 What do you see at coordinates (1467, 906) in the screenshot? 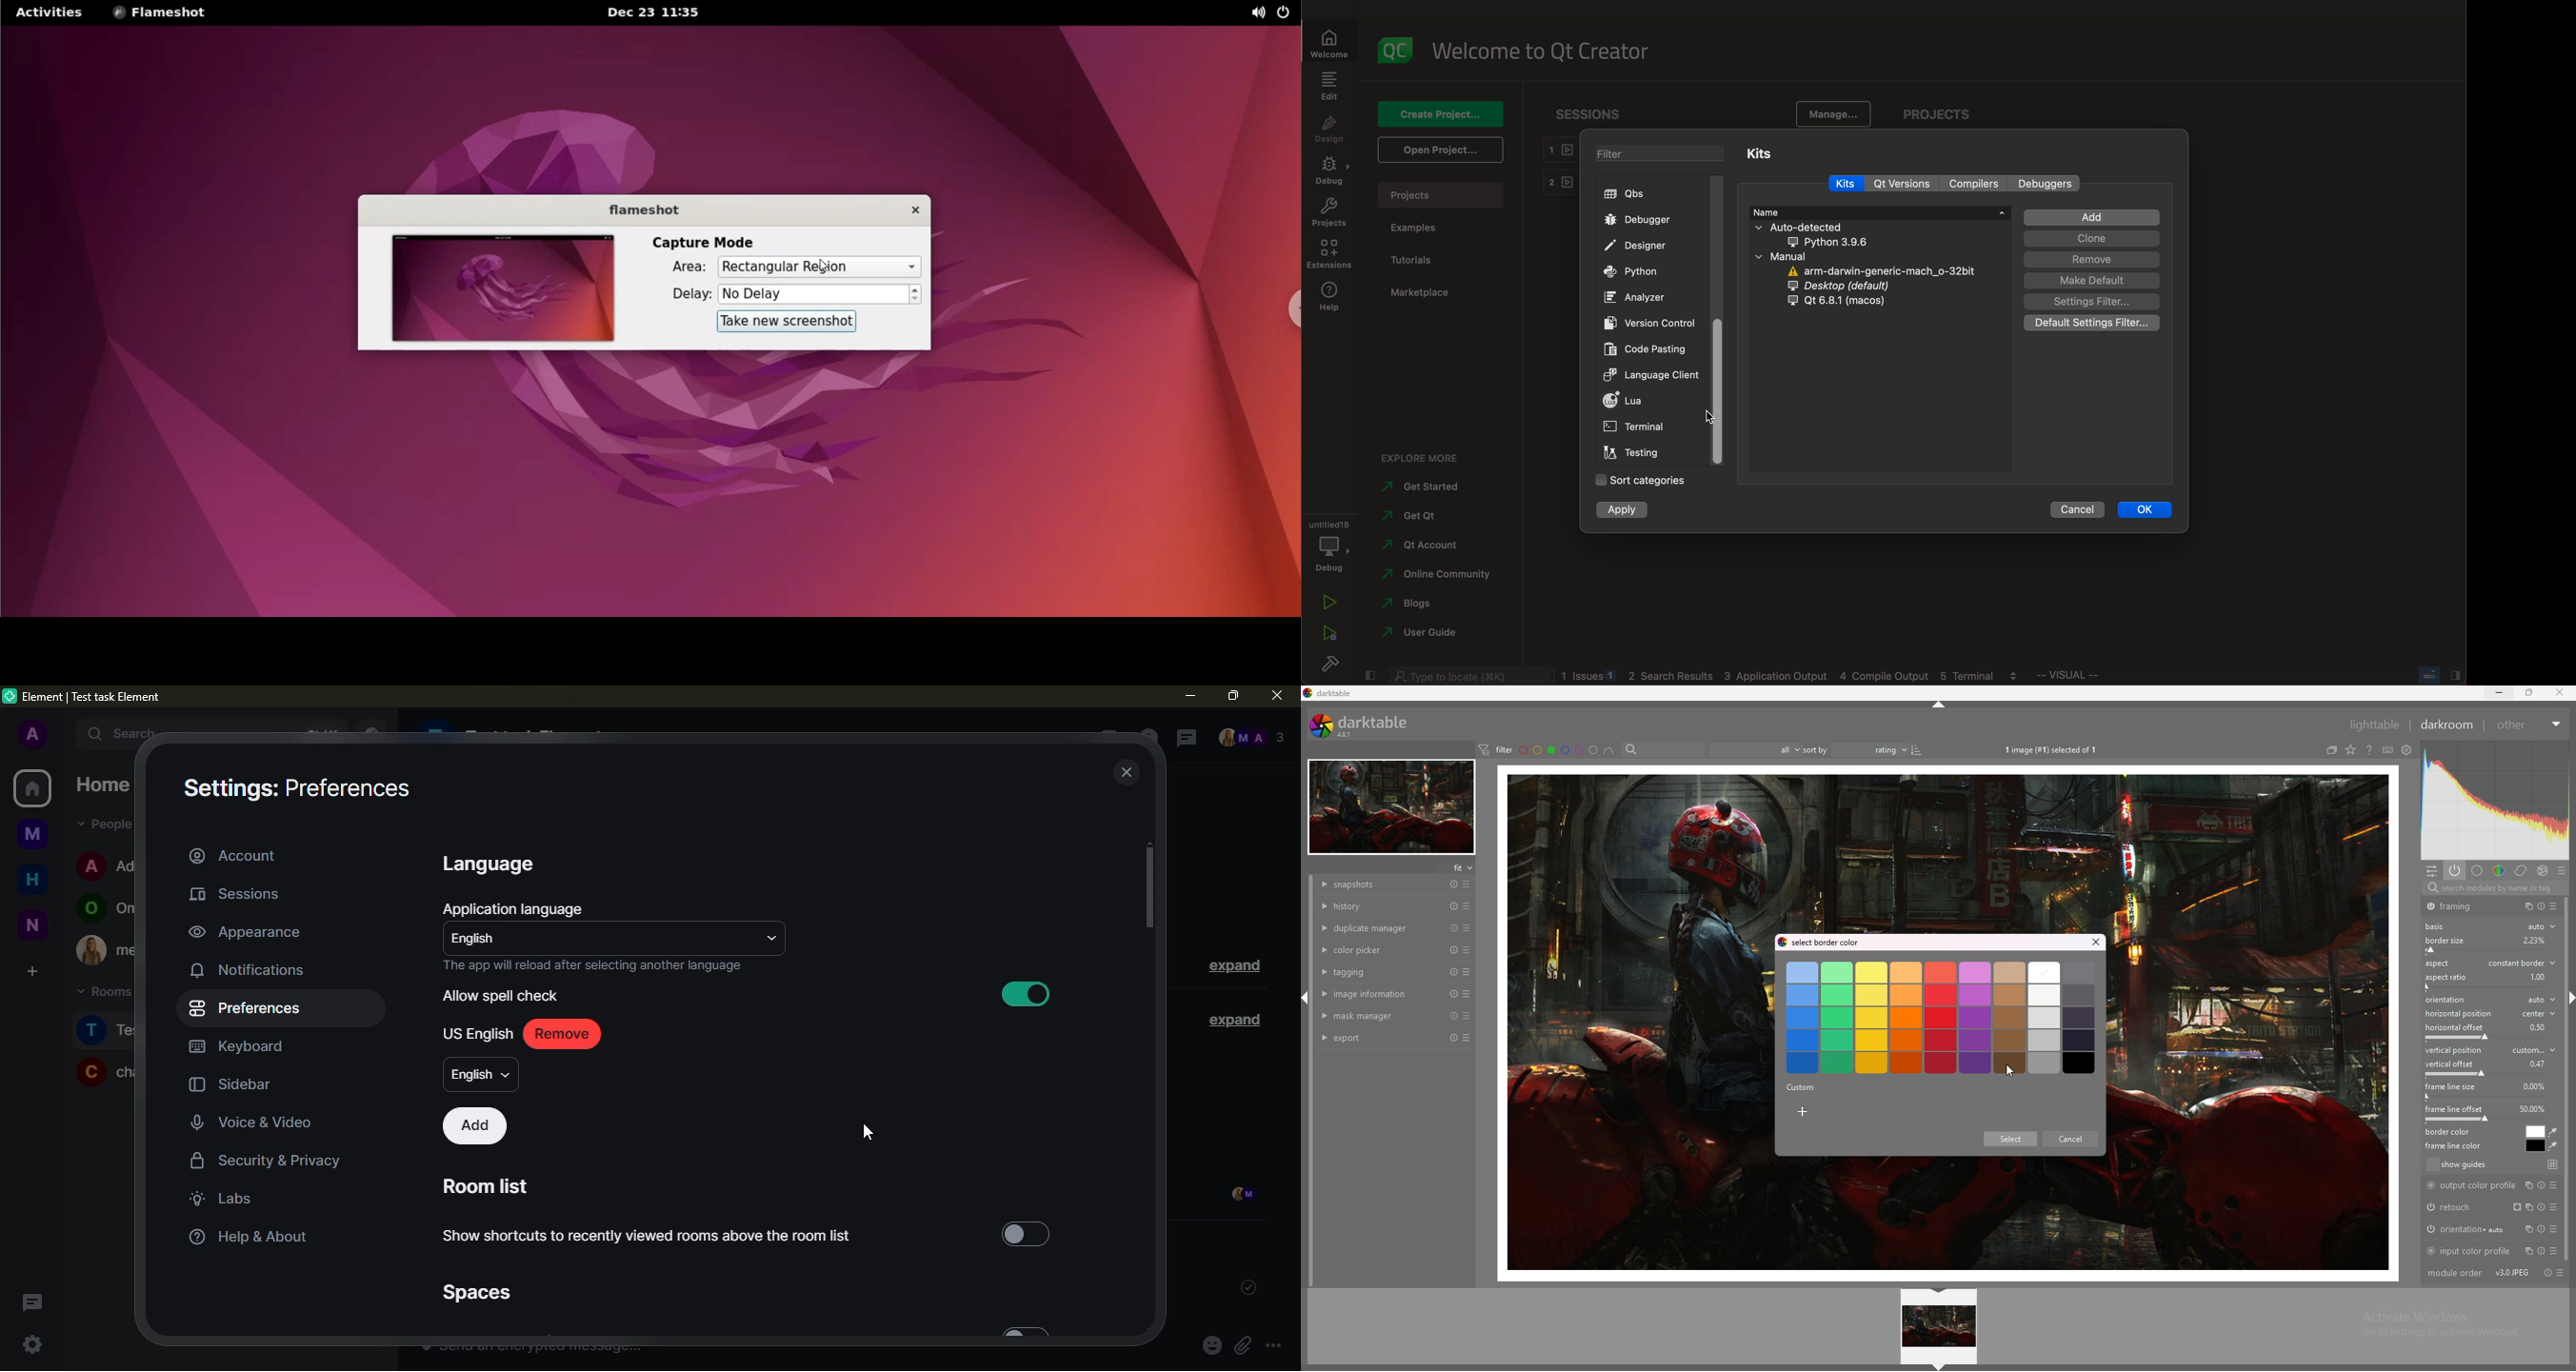
I see `presets` at bounding box center [1467, 906].